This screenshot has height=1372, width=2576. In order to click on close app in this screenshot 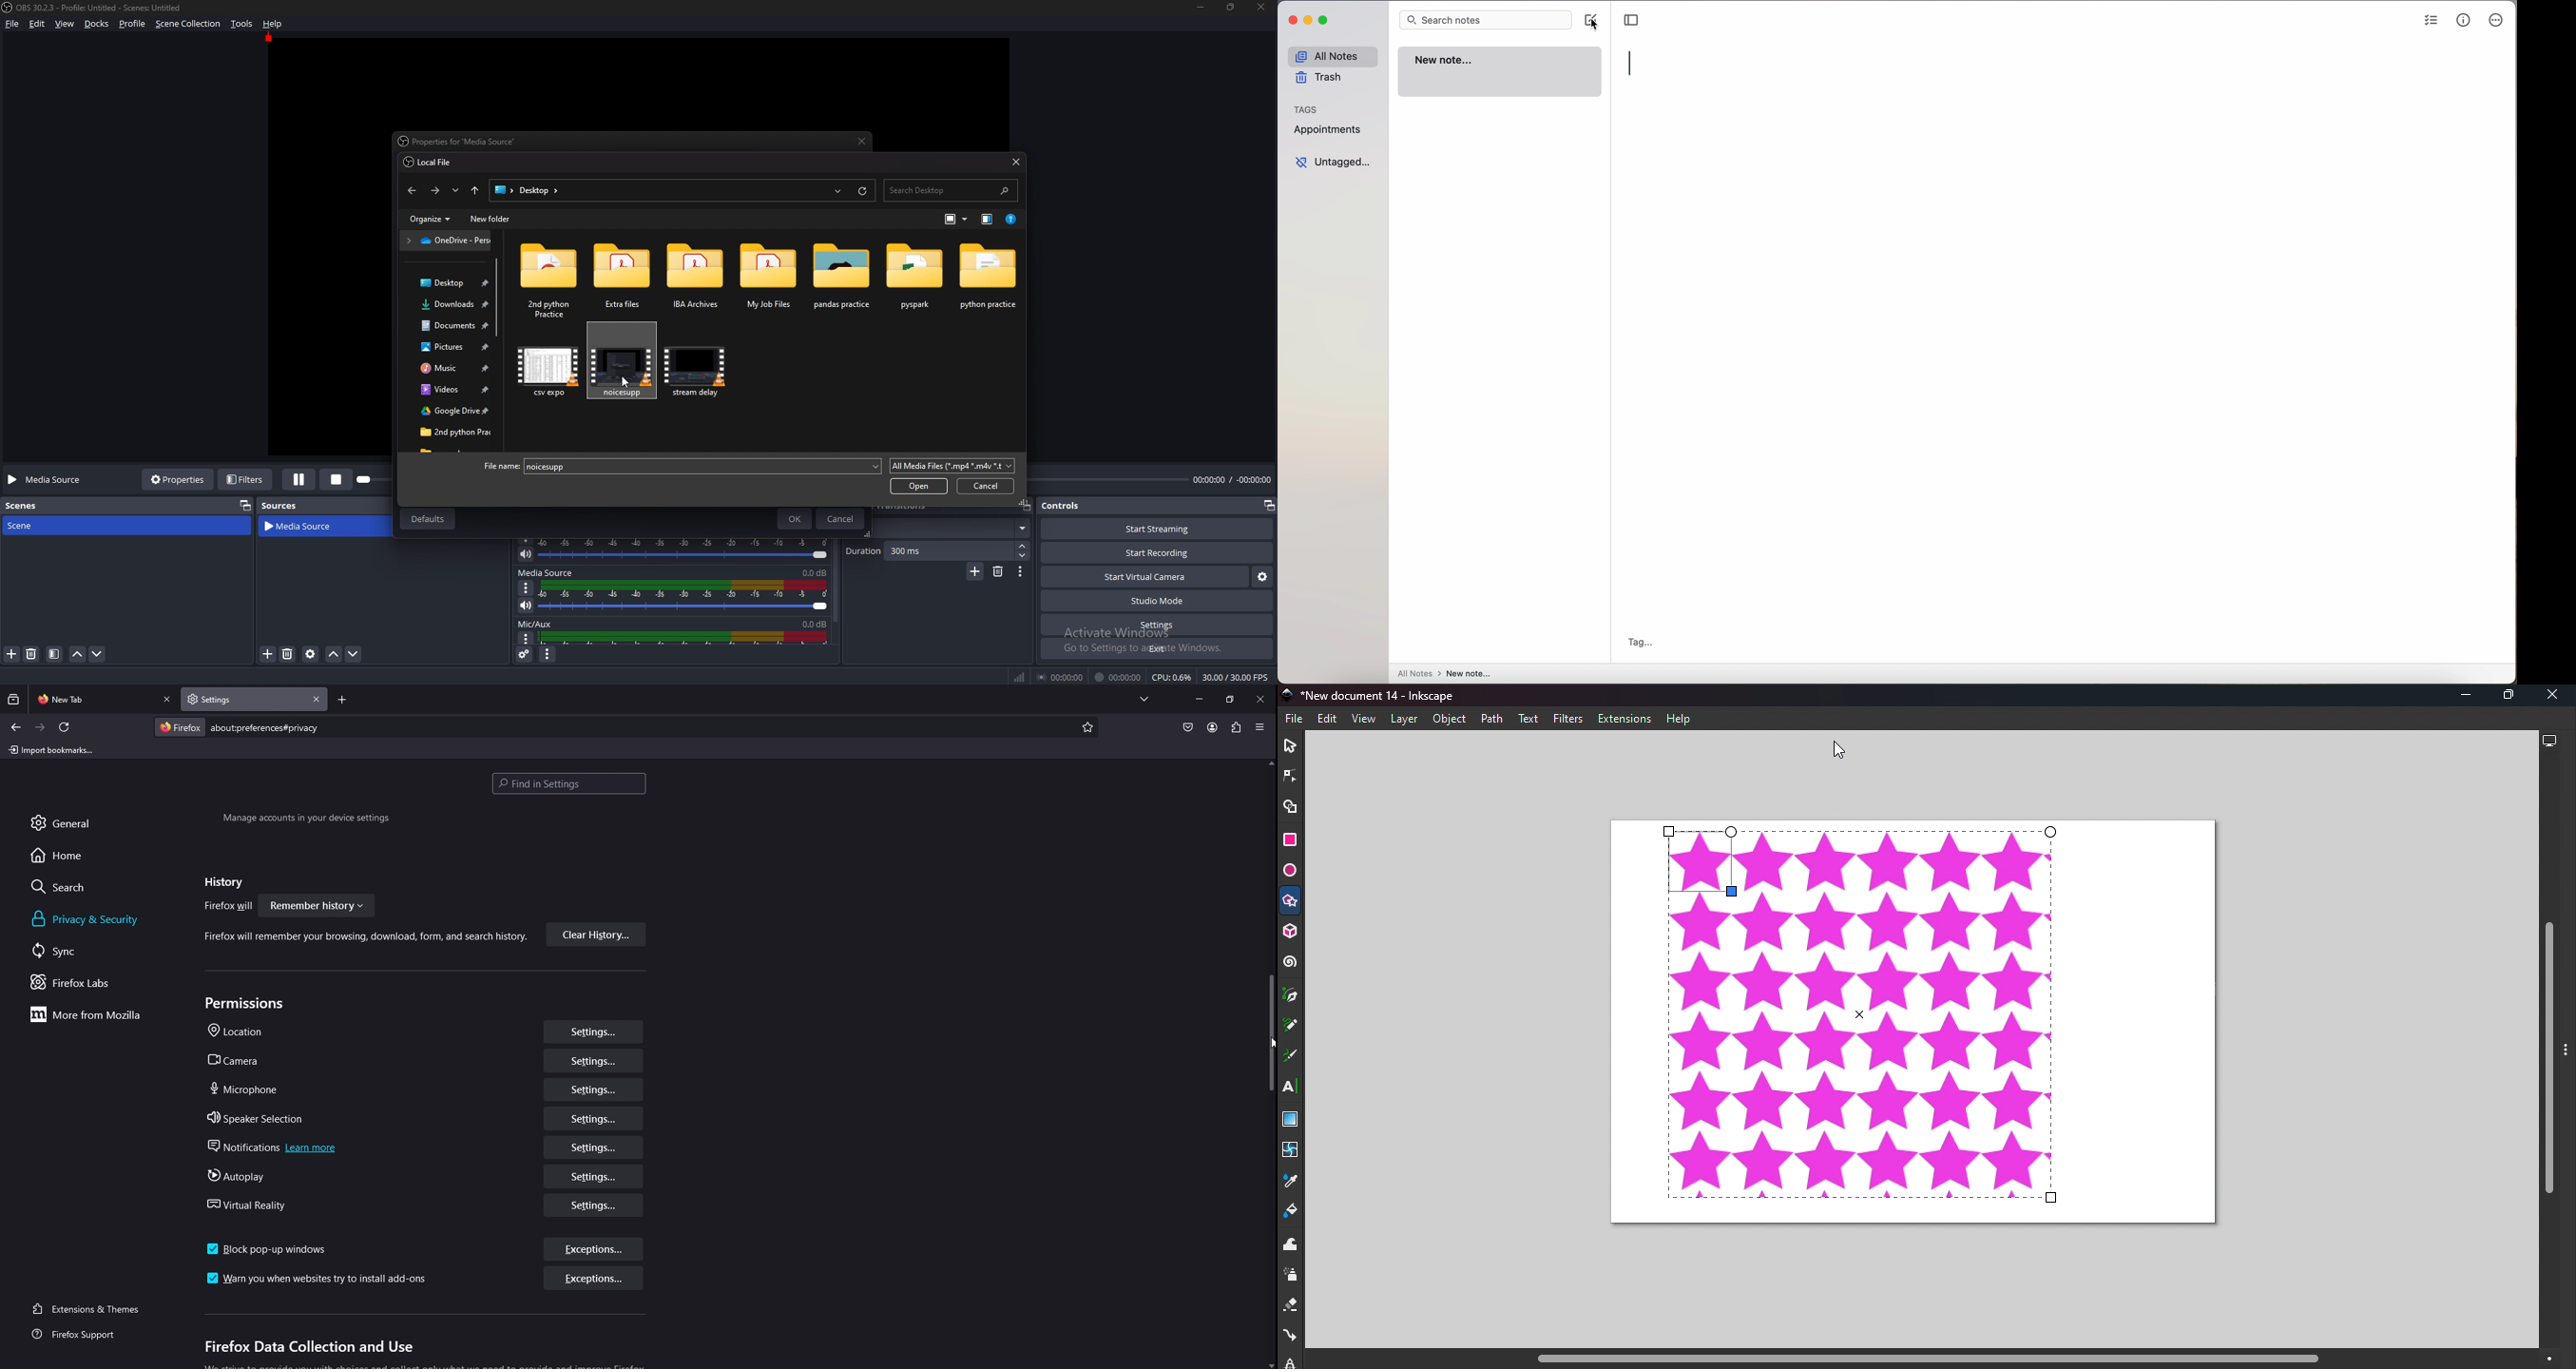, I will do `click(1292, 22)`.